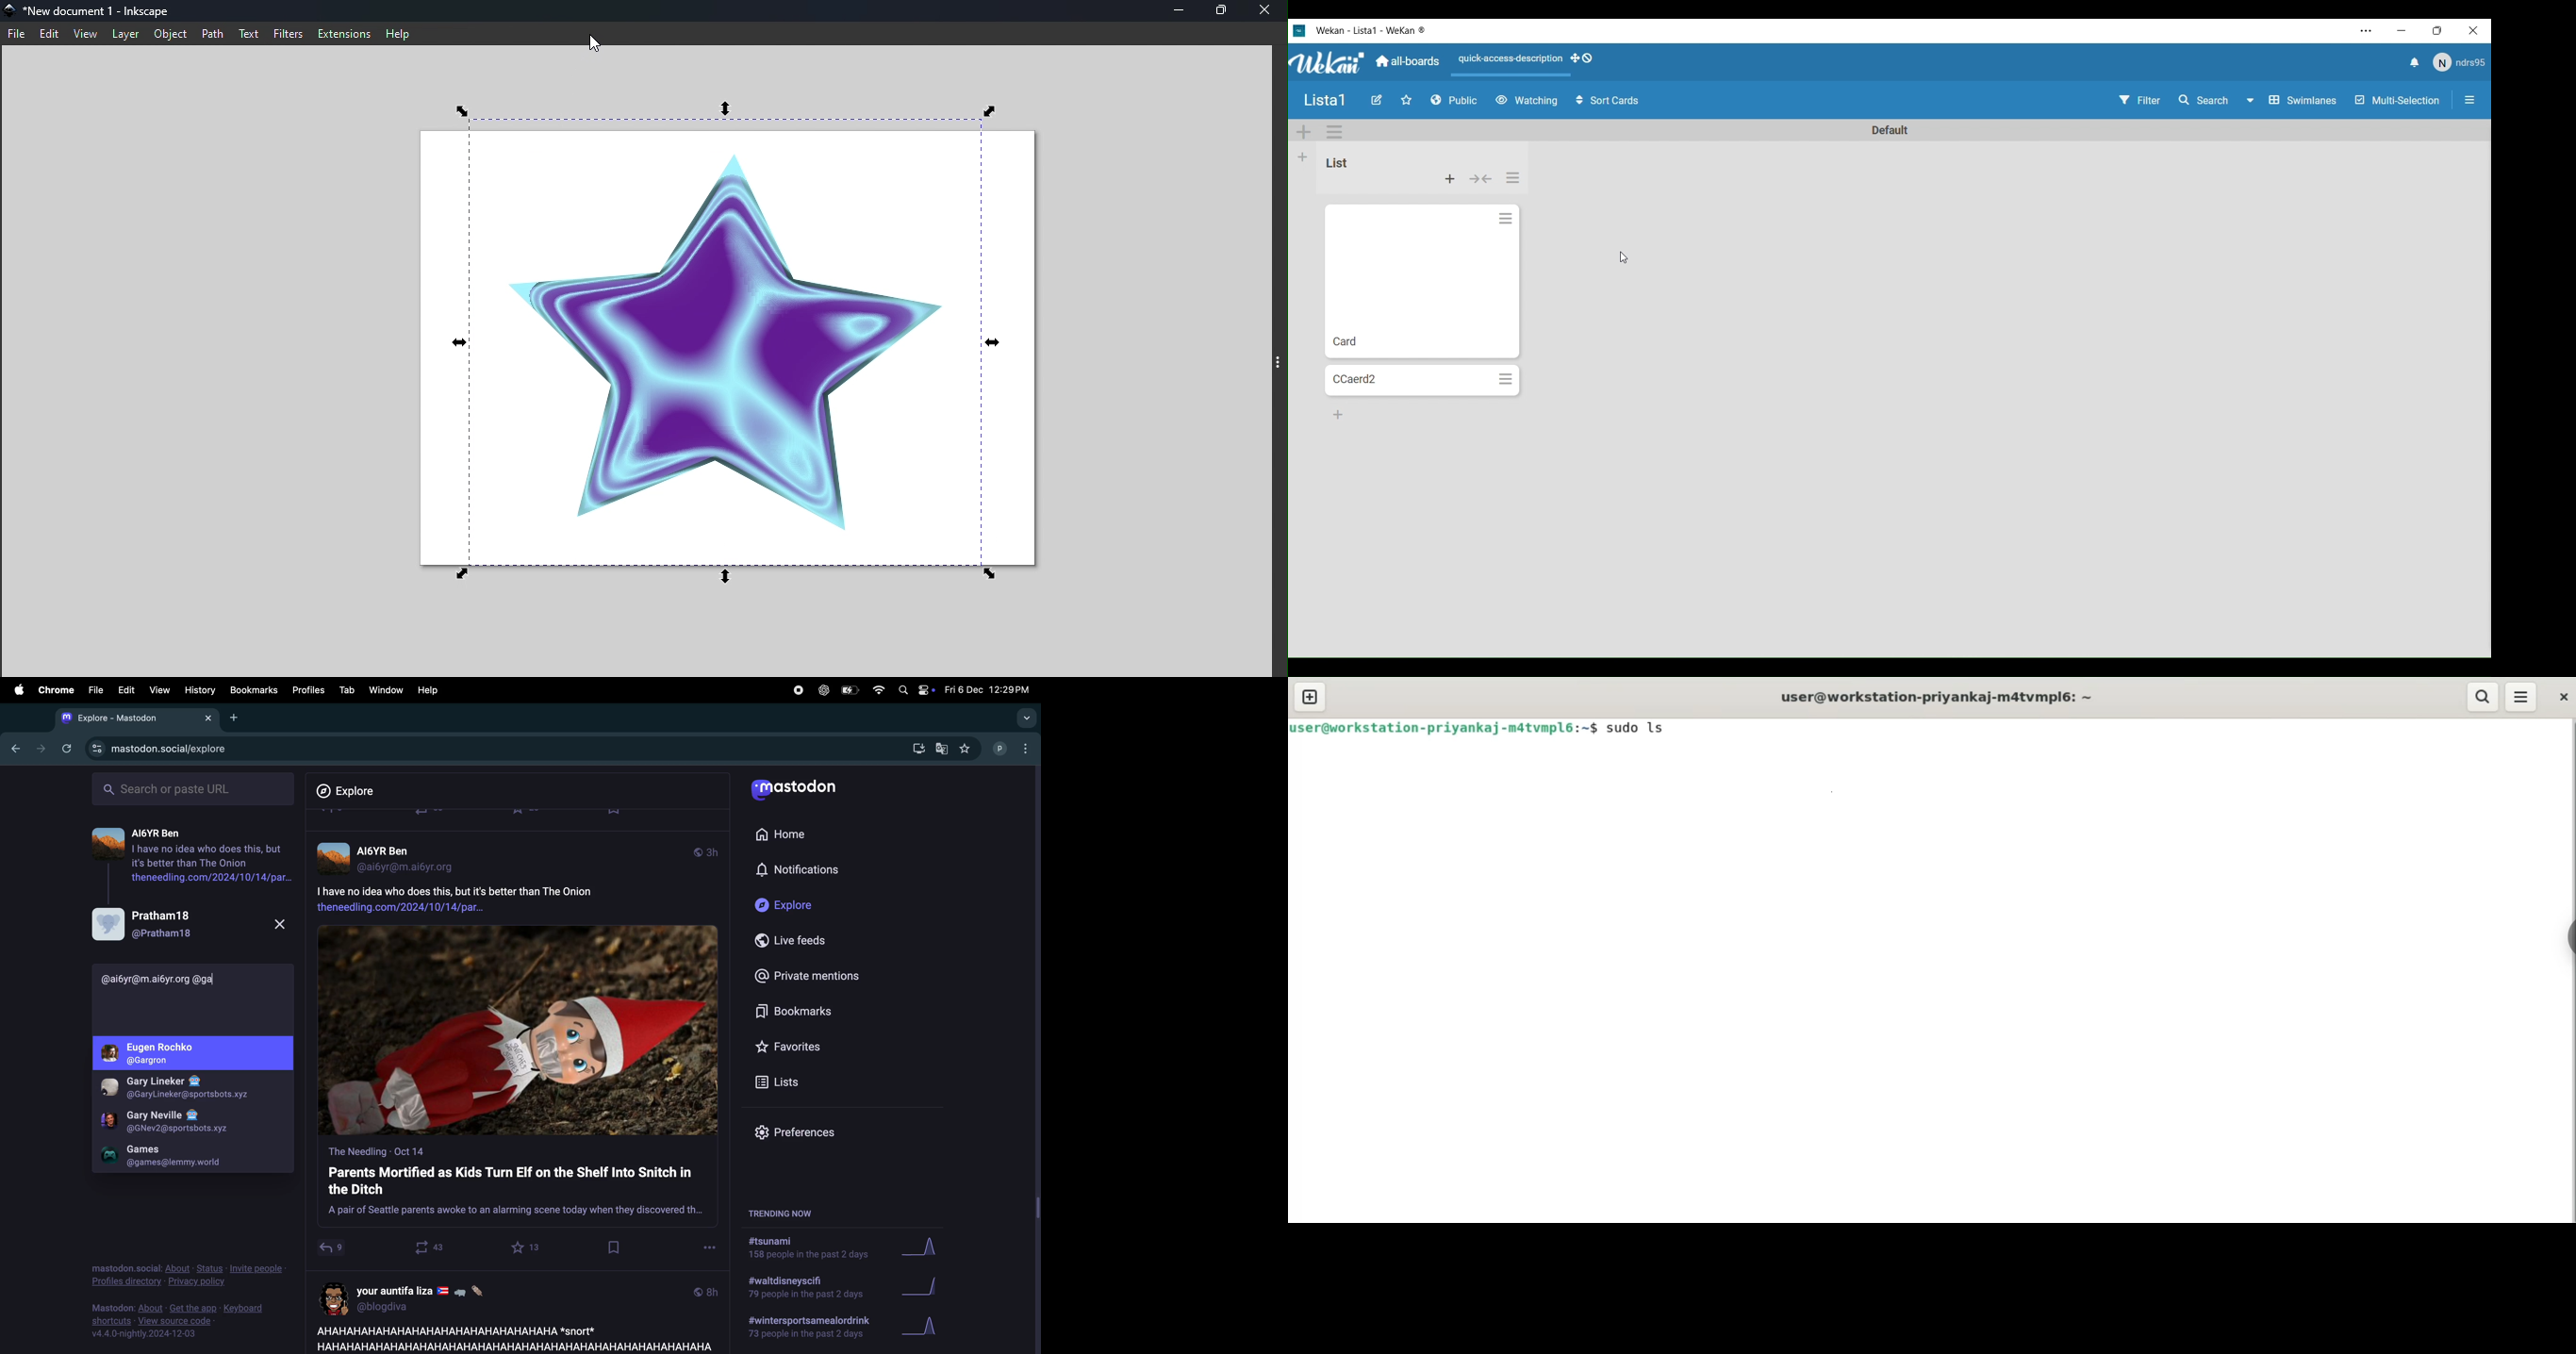 The width and height of the screenshot is (2576, 1372). I want to click on Extensions, so click(339, 32).